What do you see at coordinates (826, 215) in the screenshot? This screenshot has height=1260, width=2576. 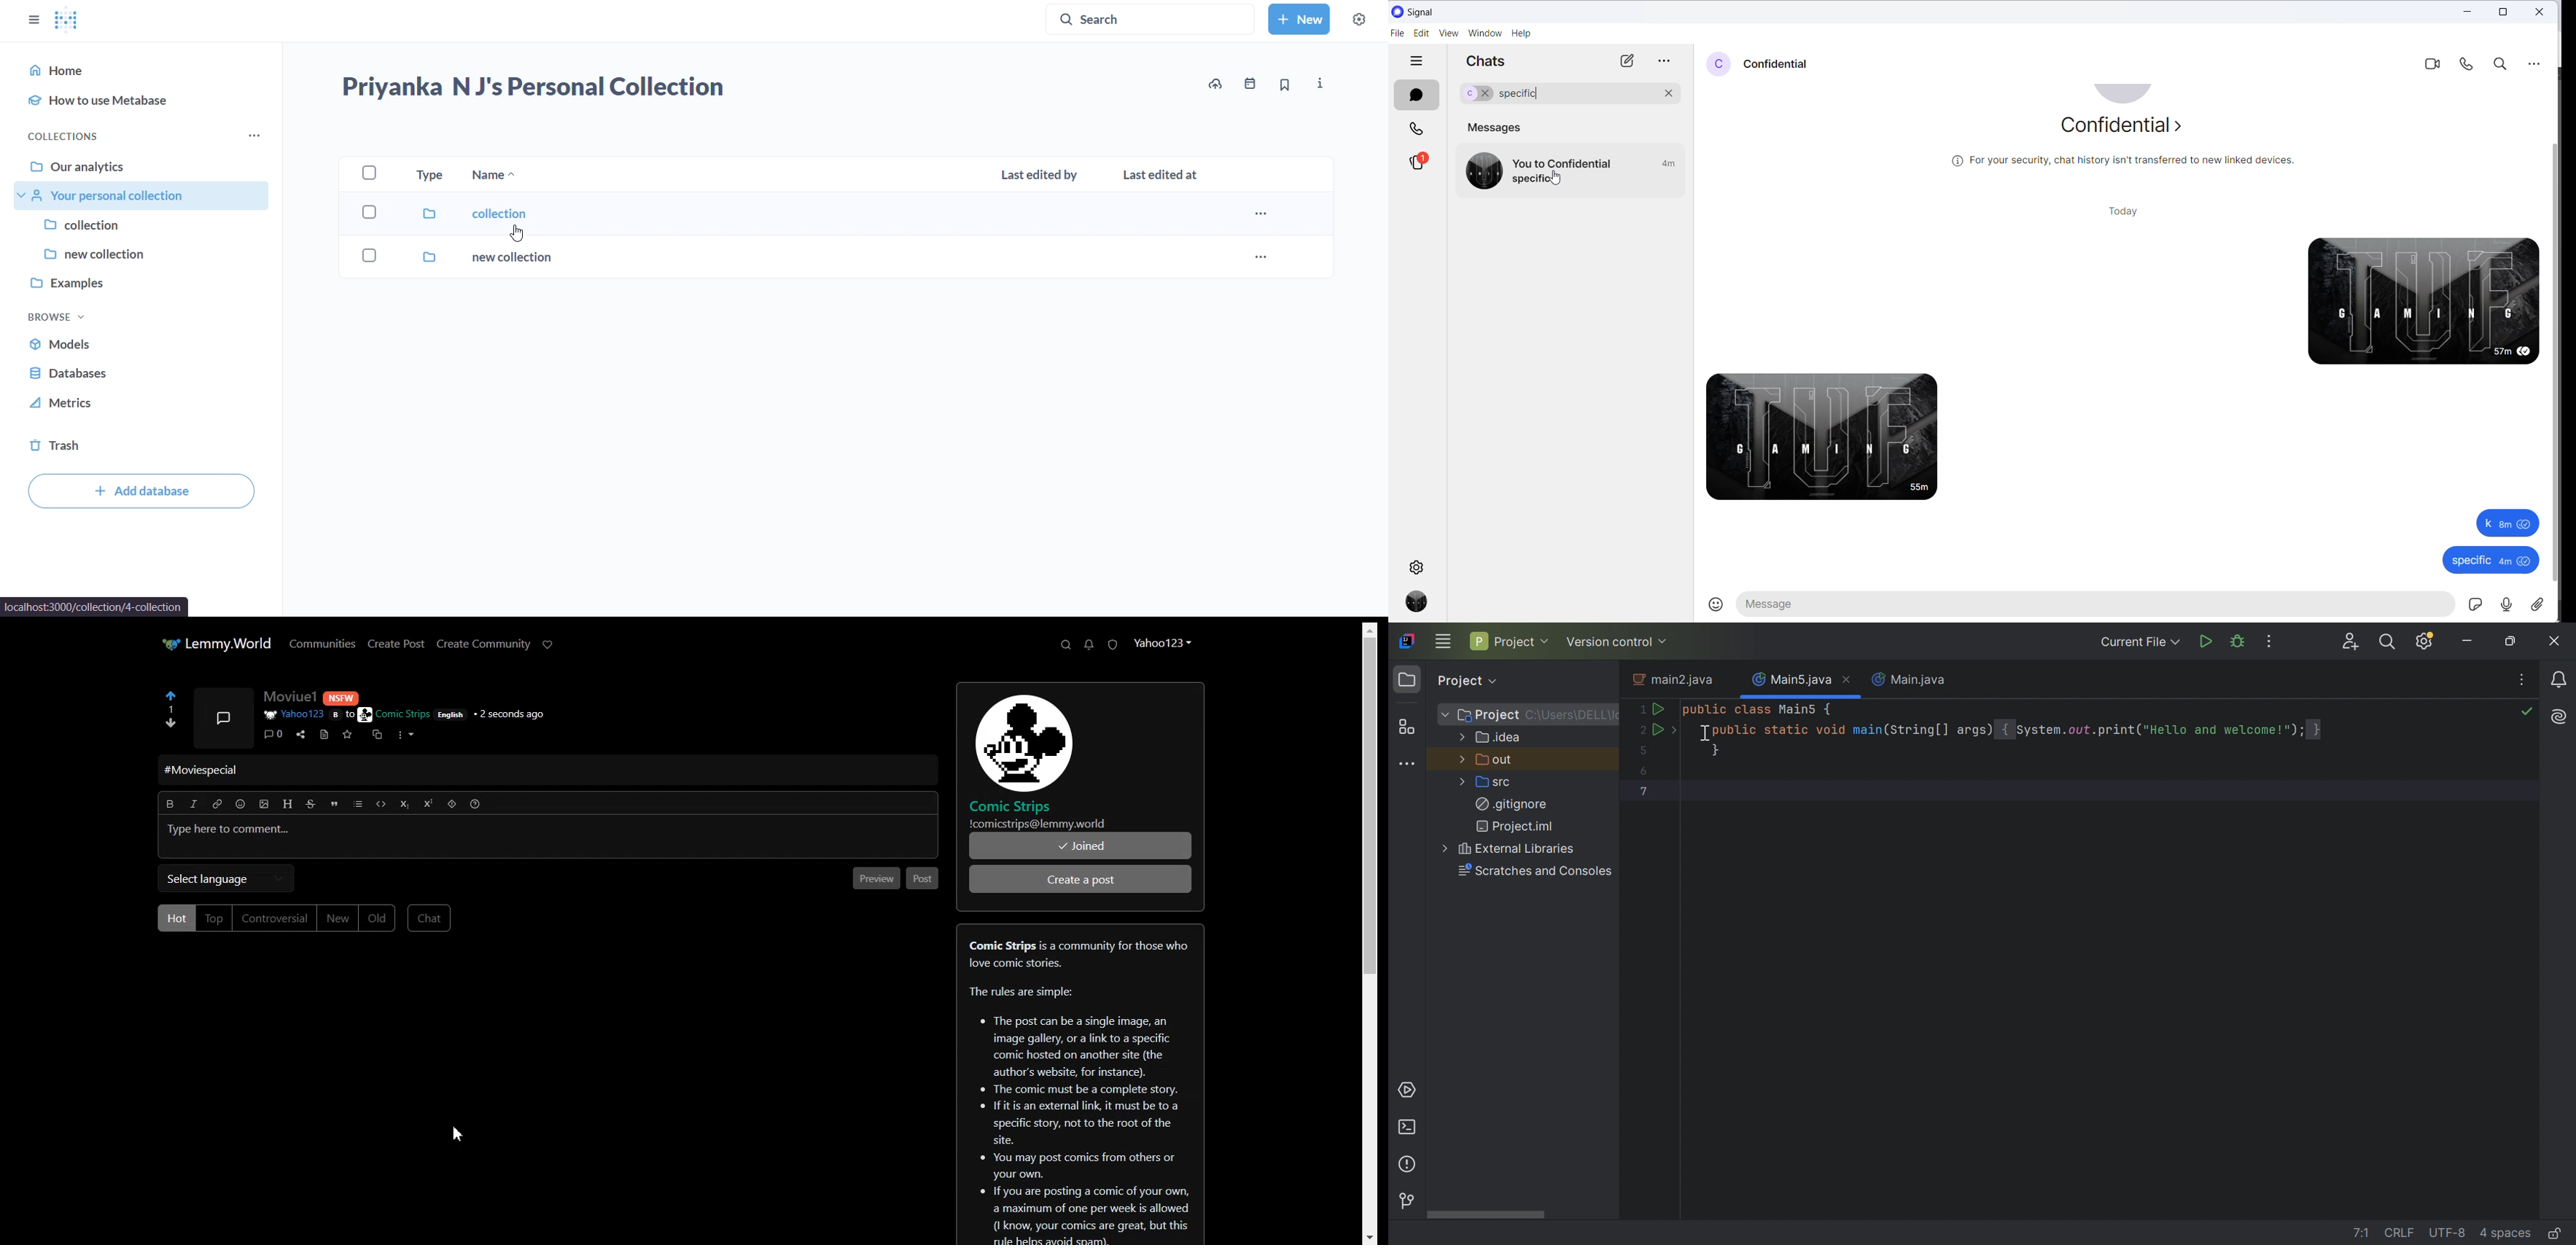 I see `Collection` at bounding box center [826, 215].